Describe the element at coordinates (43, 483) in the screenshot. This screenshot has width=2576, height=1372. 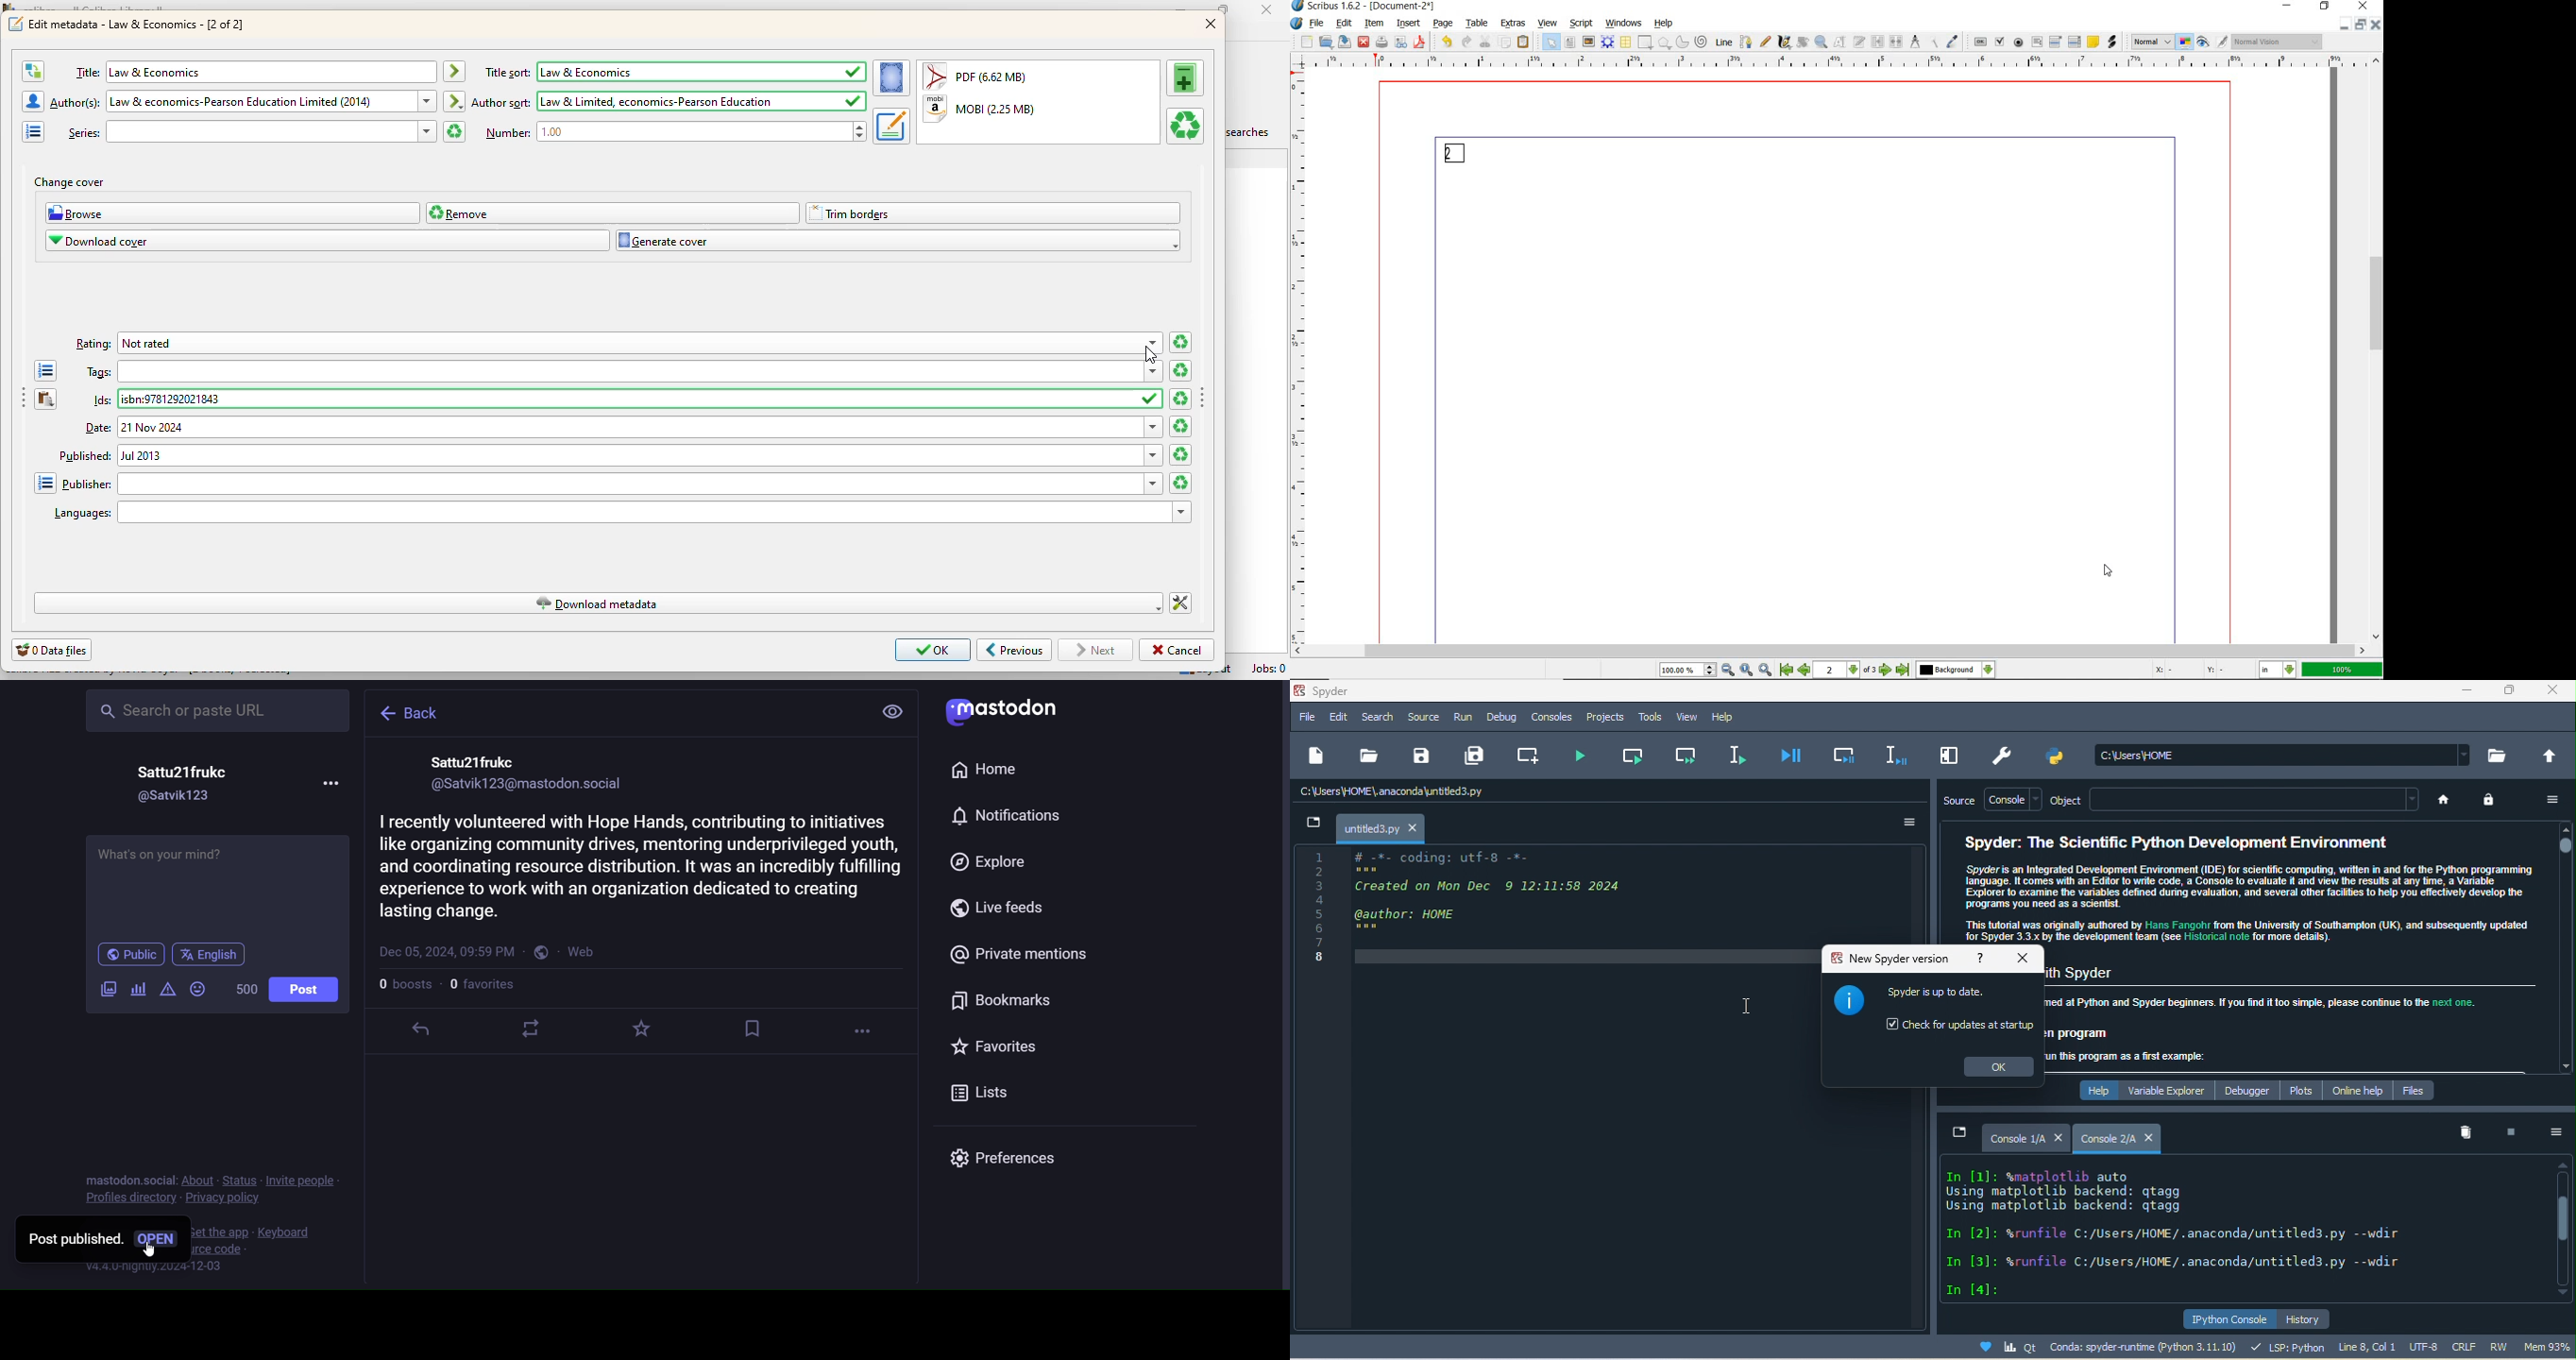
I see `open the manage publishers editor` at that location.